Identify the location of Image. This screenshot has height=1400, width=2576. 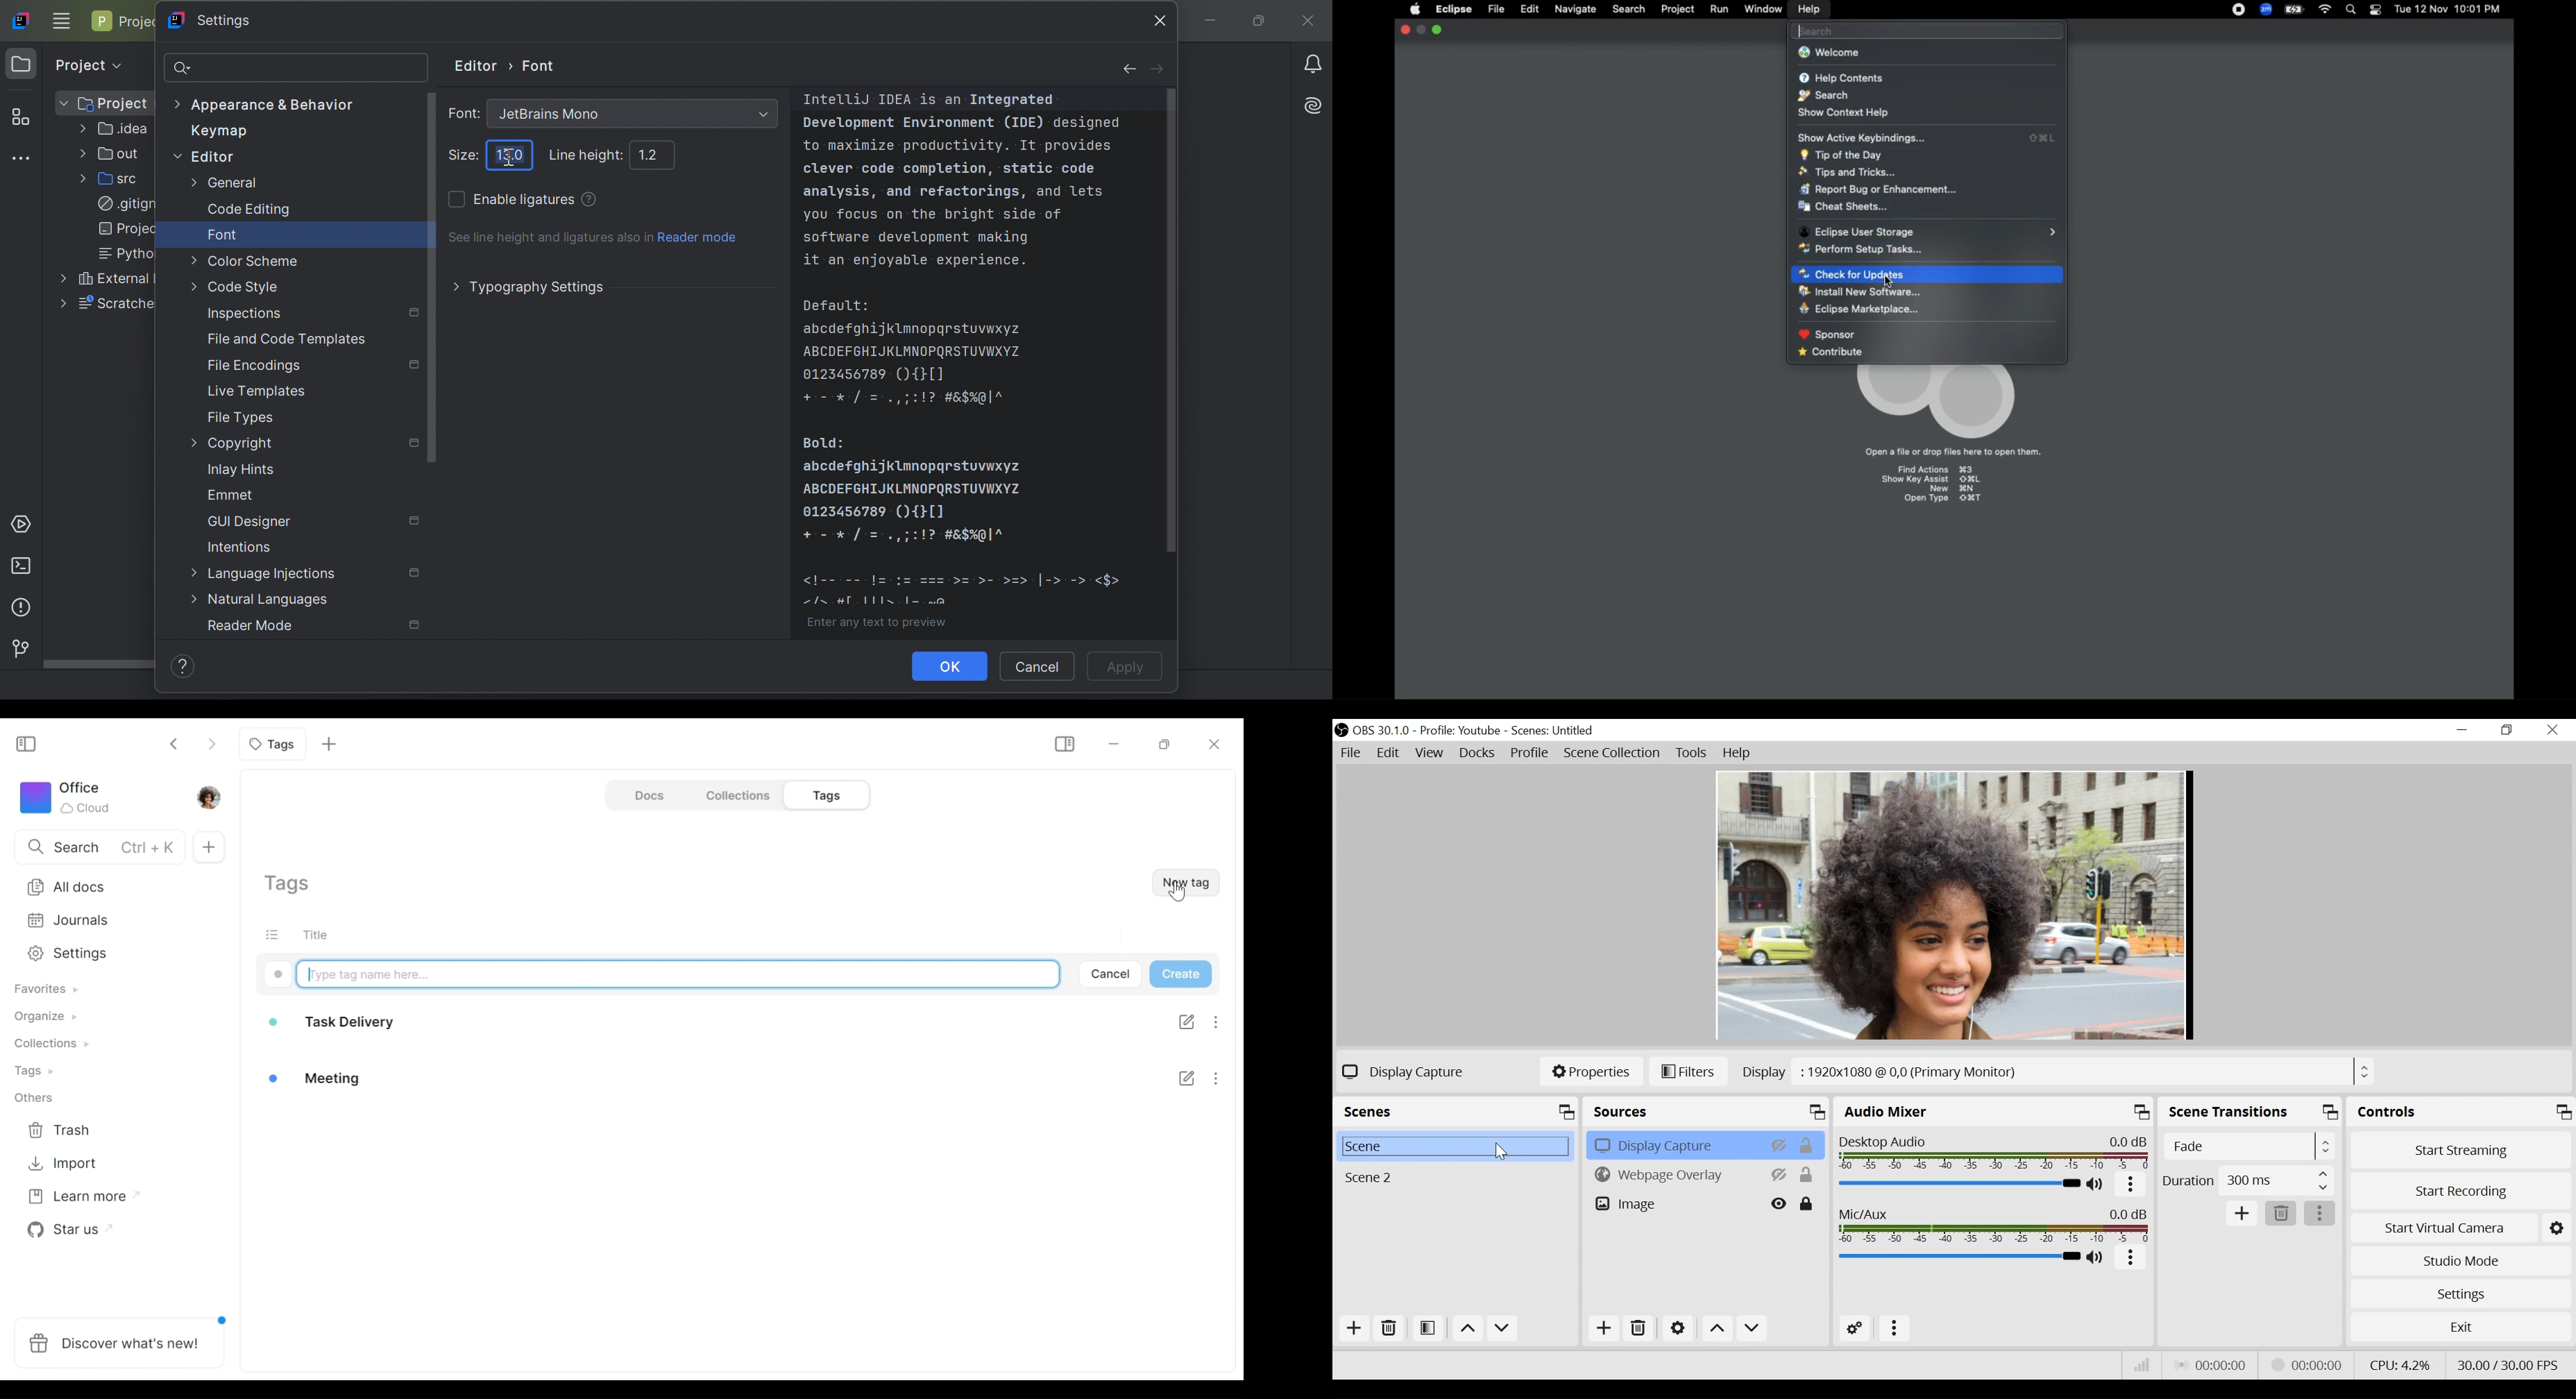
(1676, 1203).